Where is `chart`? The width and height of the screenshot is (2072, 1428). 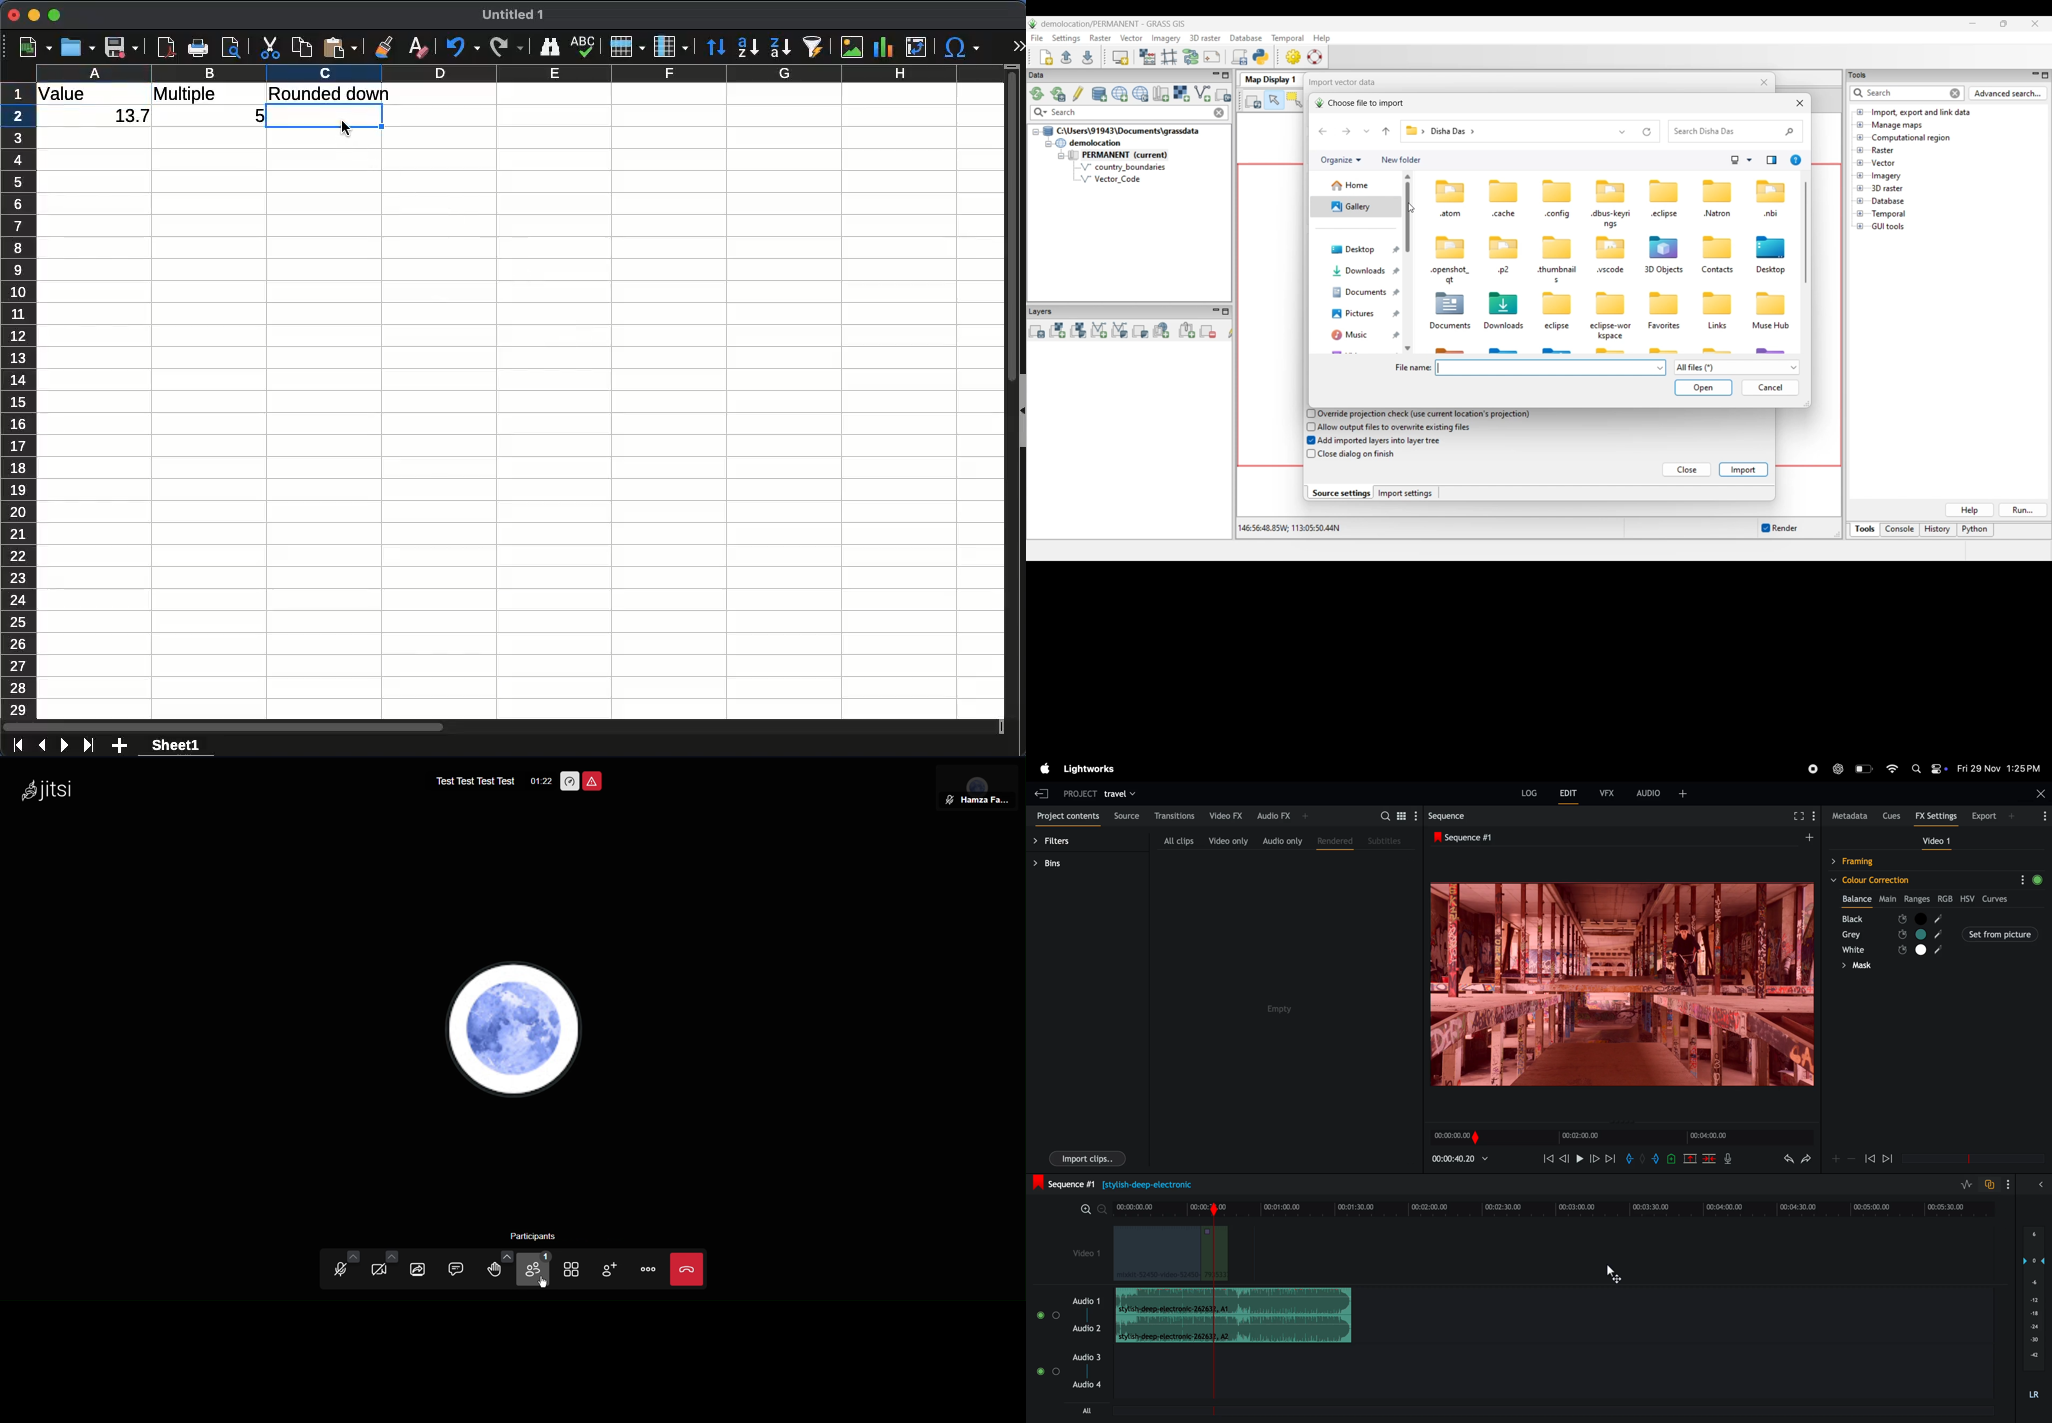
chart is located at coordinates (883, 47).